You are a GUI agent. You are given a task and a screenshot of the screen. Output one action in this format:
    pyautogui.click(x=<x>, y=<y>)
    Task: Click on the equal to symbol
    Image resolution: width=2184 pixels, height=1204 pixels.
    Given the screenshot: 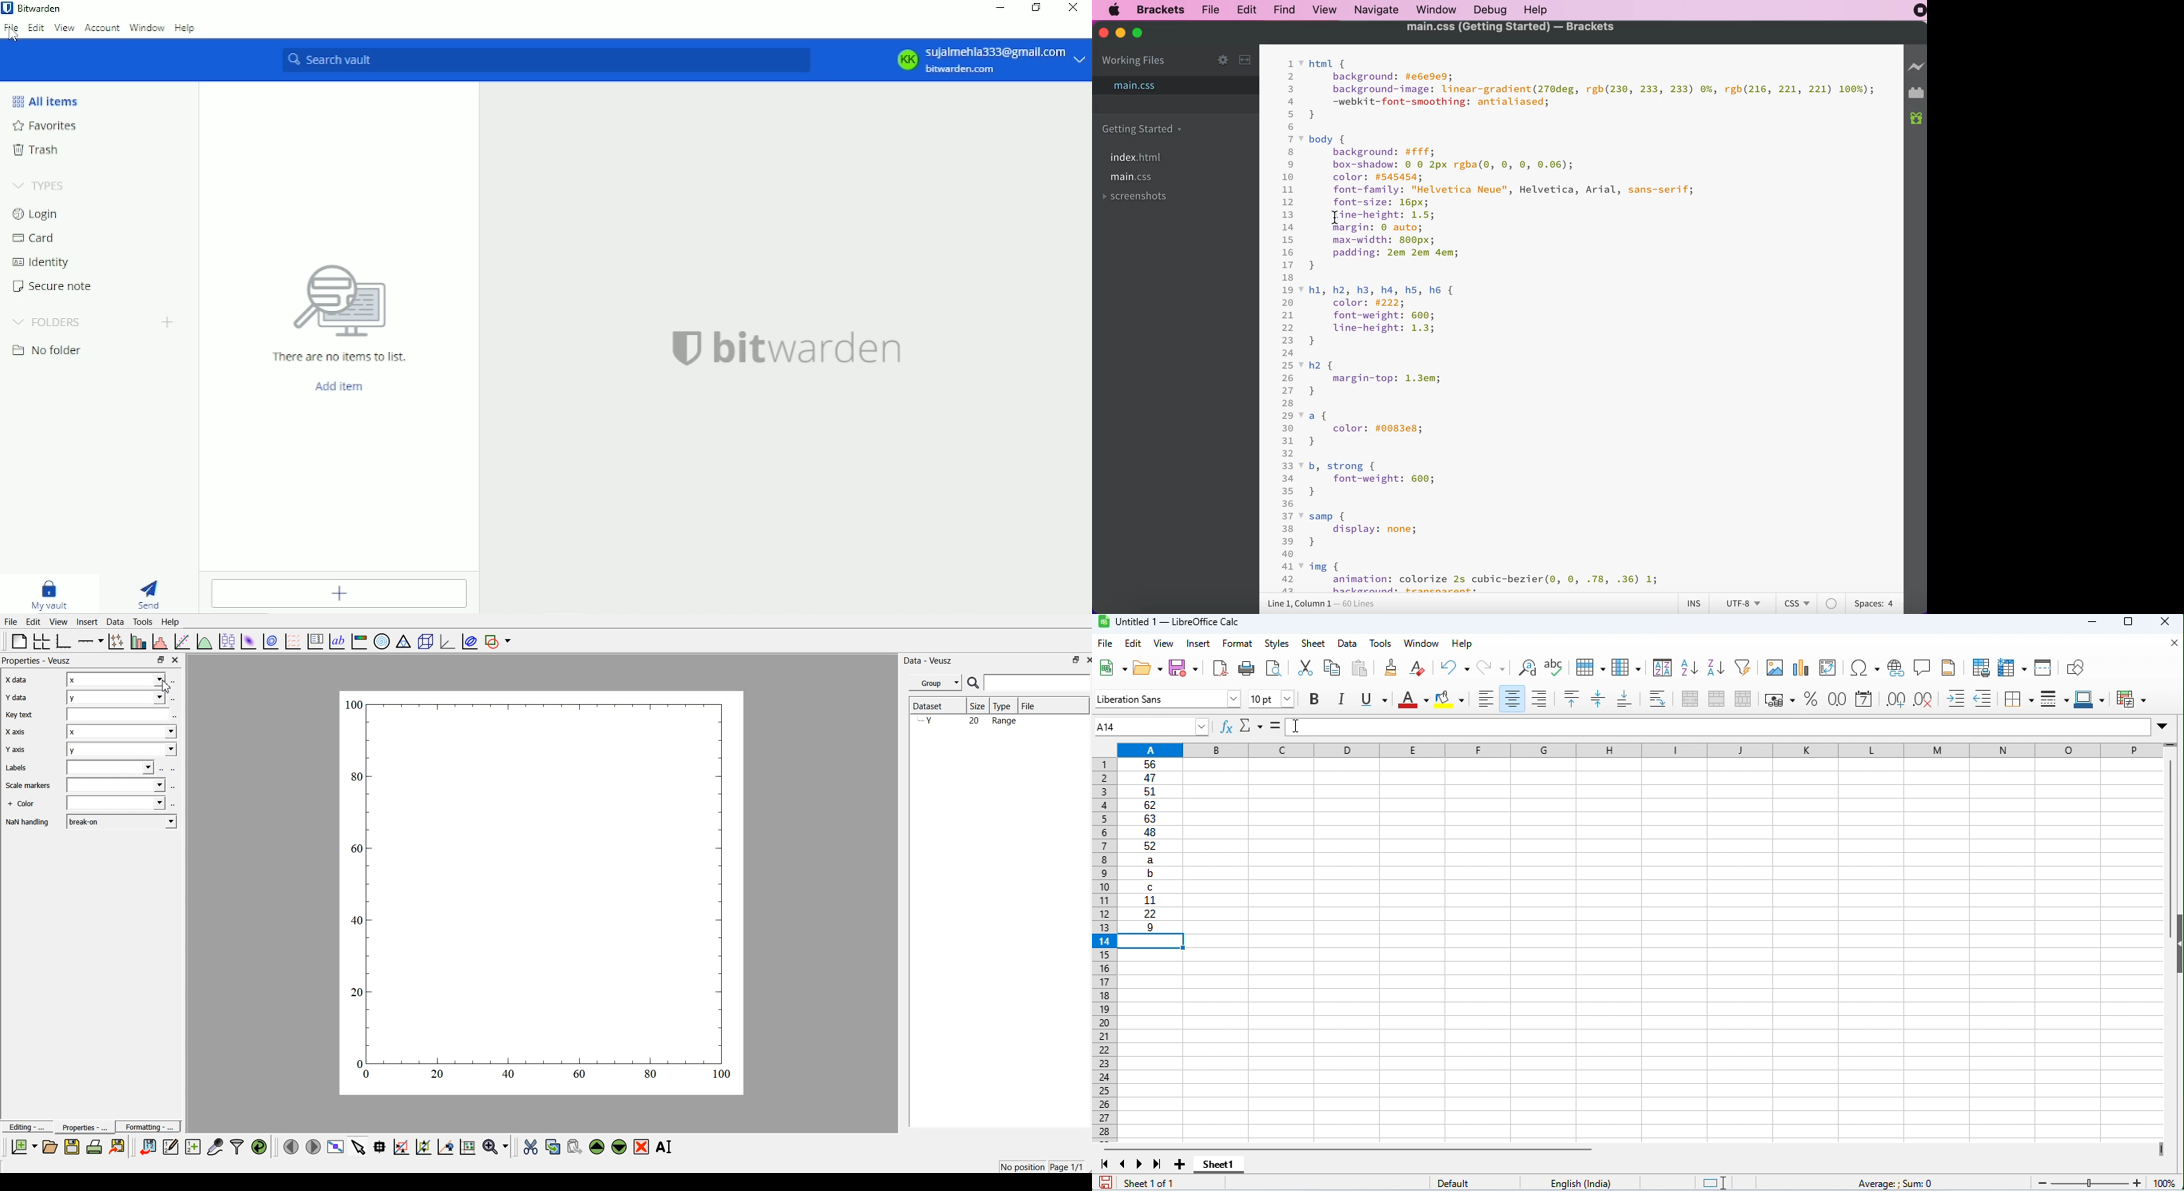 What is the action you would take?
    pyautogui.click(x=1276, y=727)
    